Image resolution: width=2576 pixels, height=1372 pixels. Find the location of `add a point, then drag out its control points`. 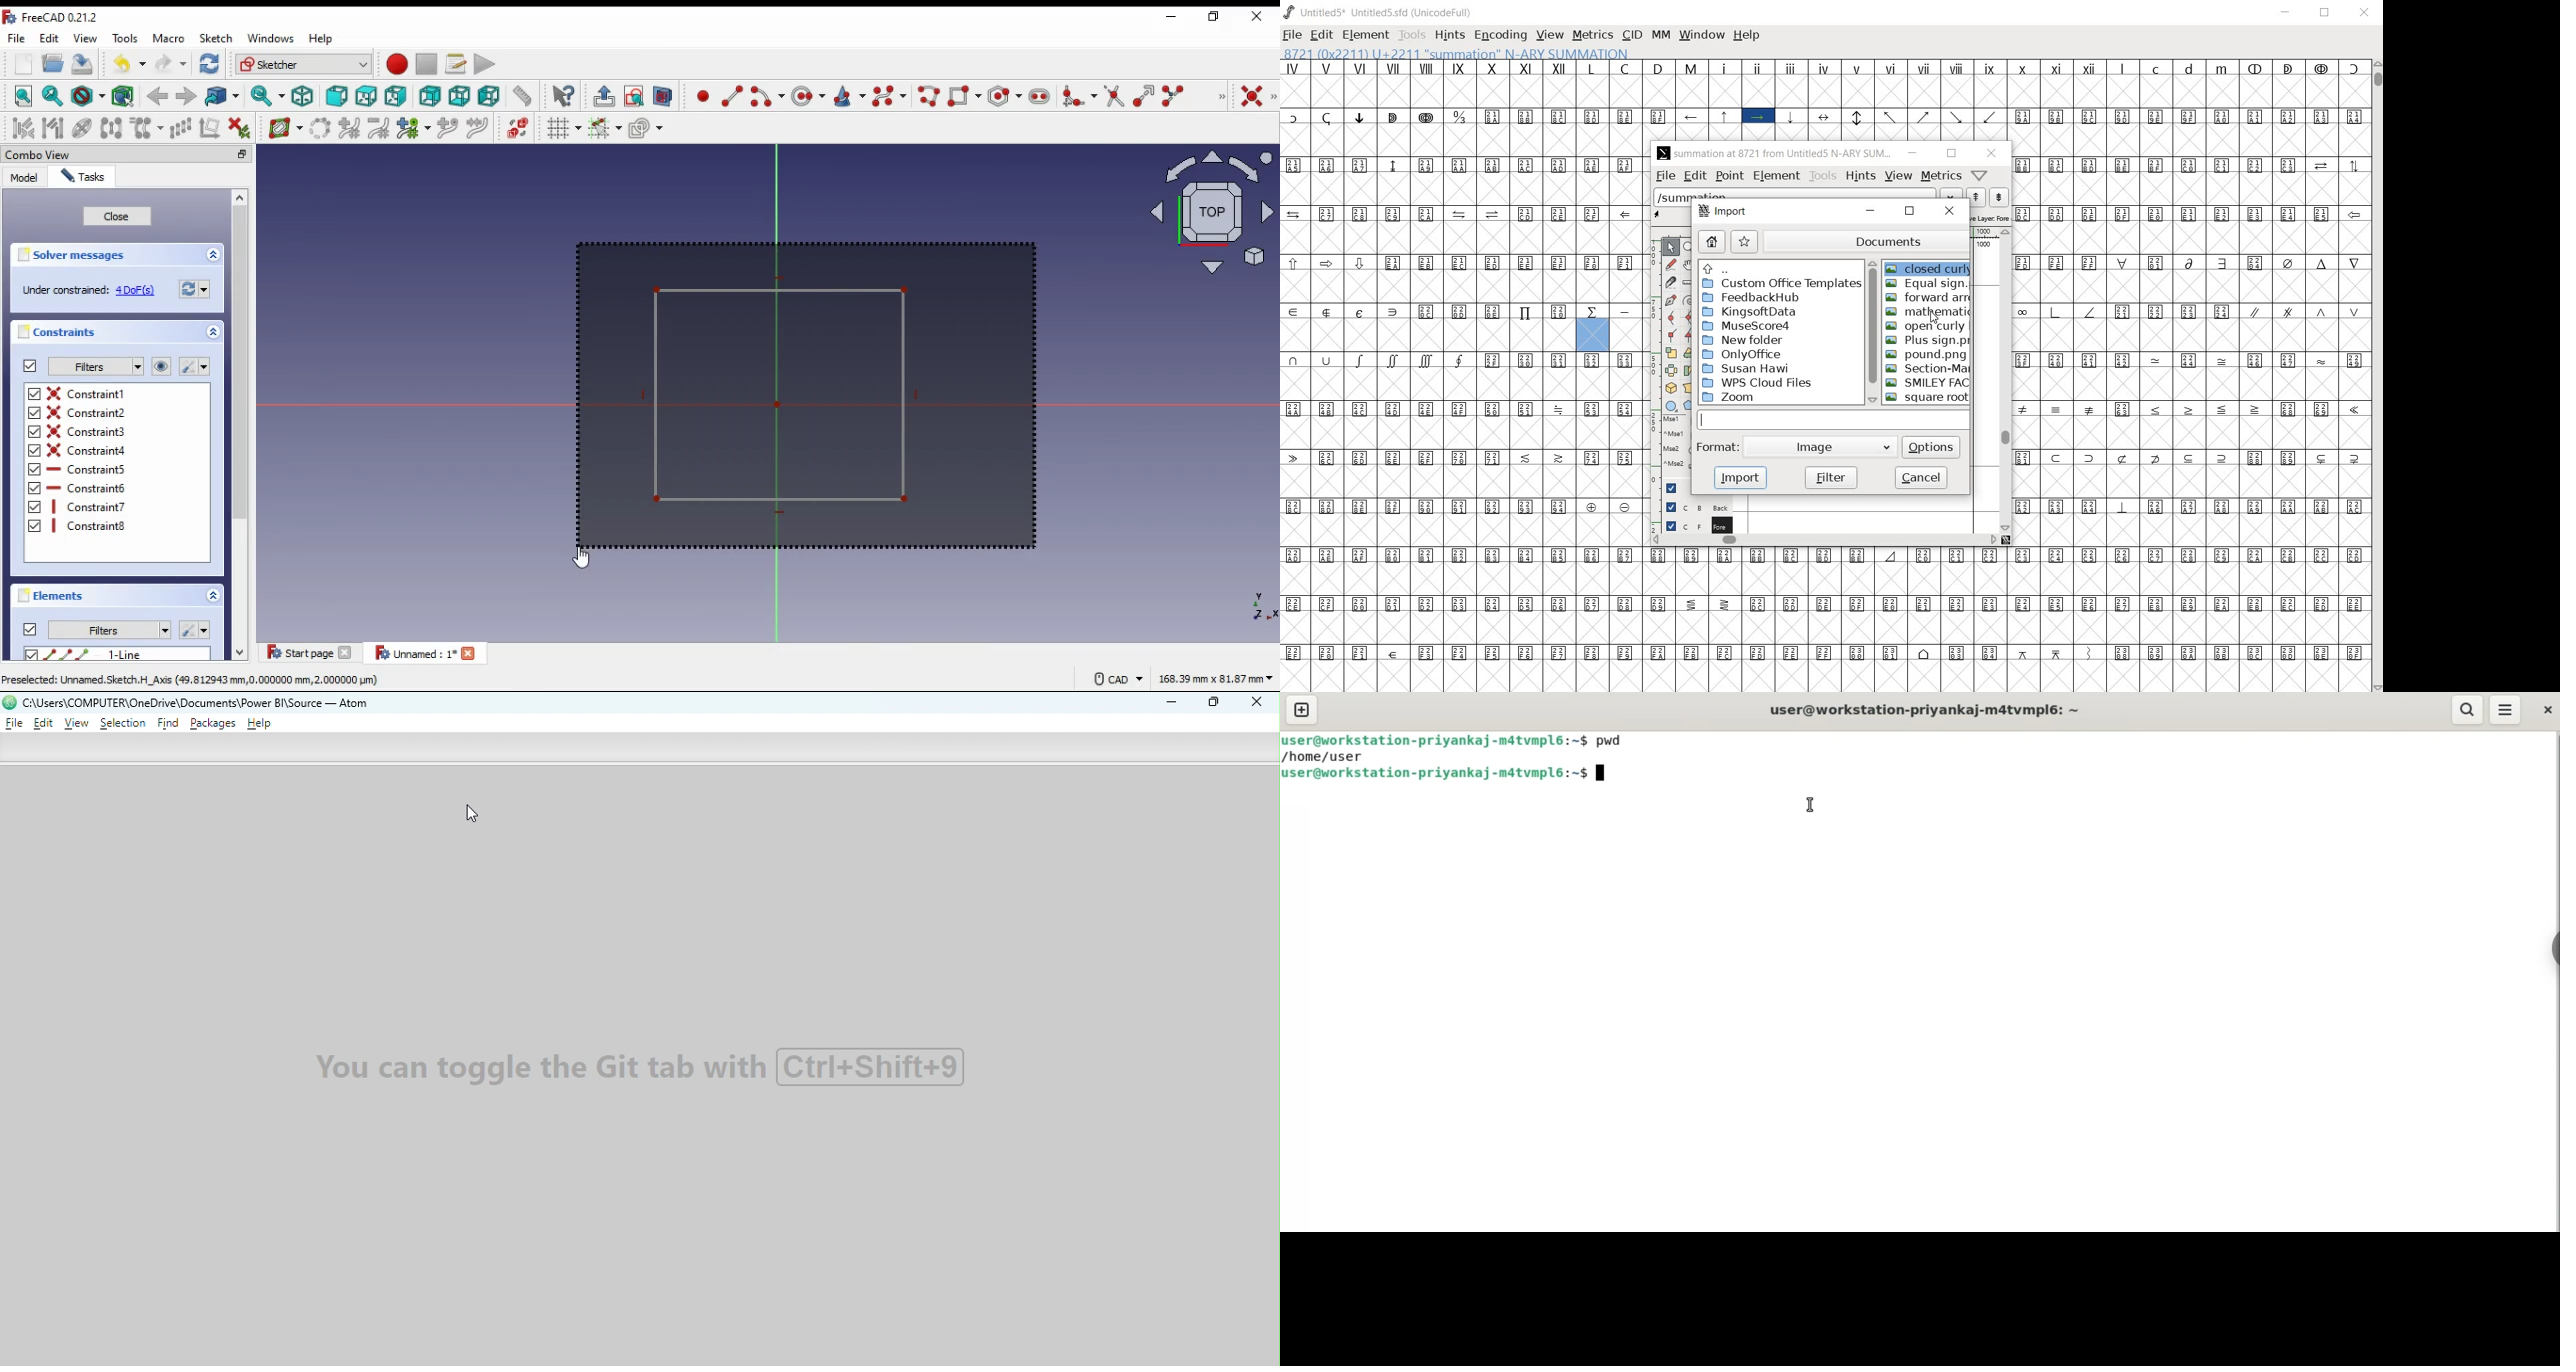

add a point, then drag out its control points is located at coordinates (1671, 299).